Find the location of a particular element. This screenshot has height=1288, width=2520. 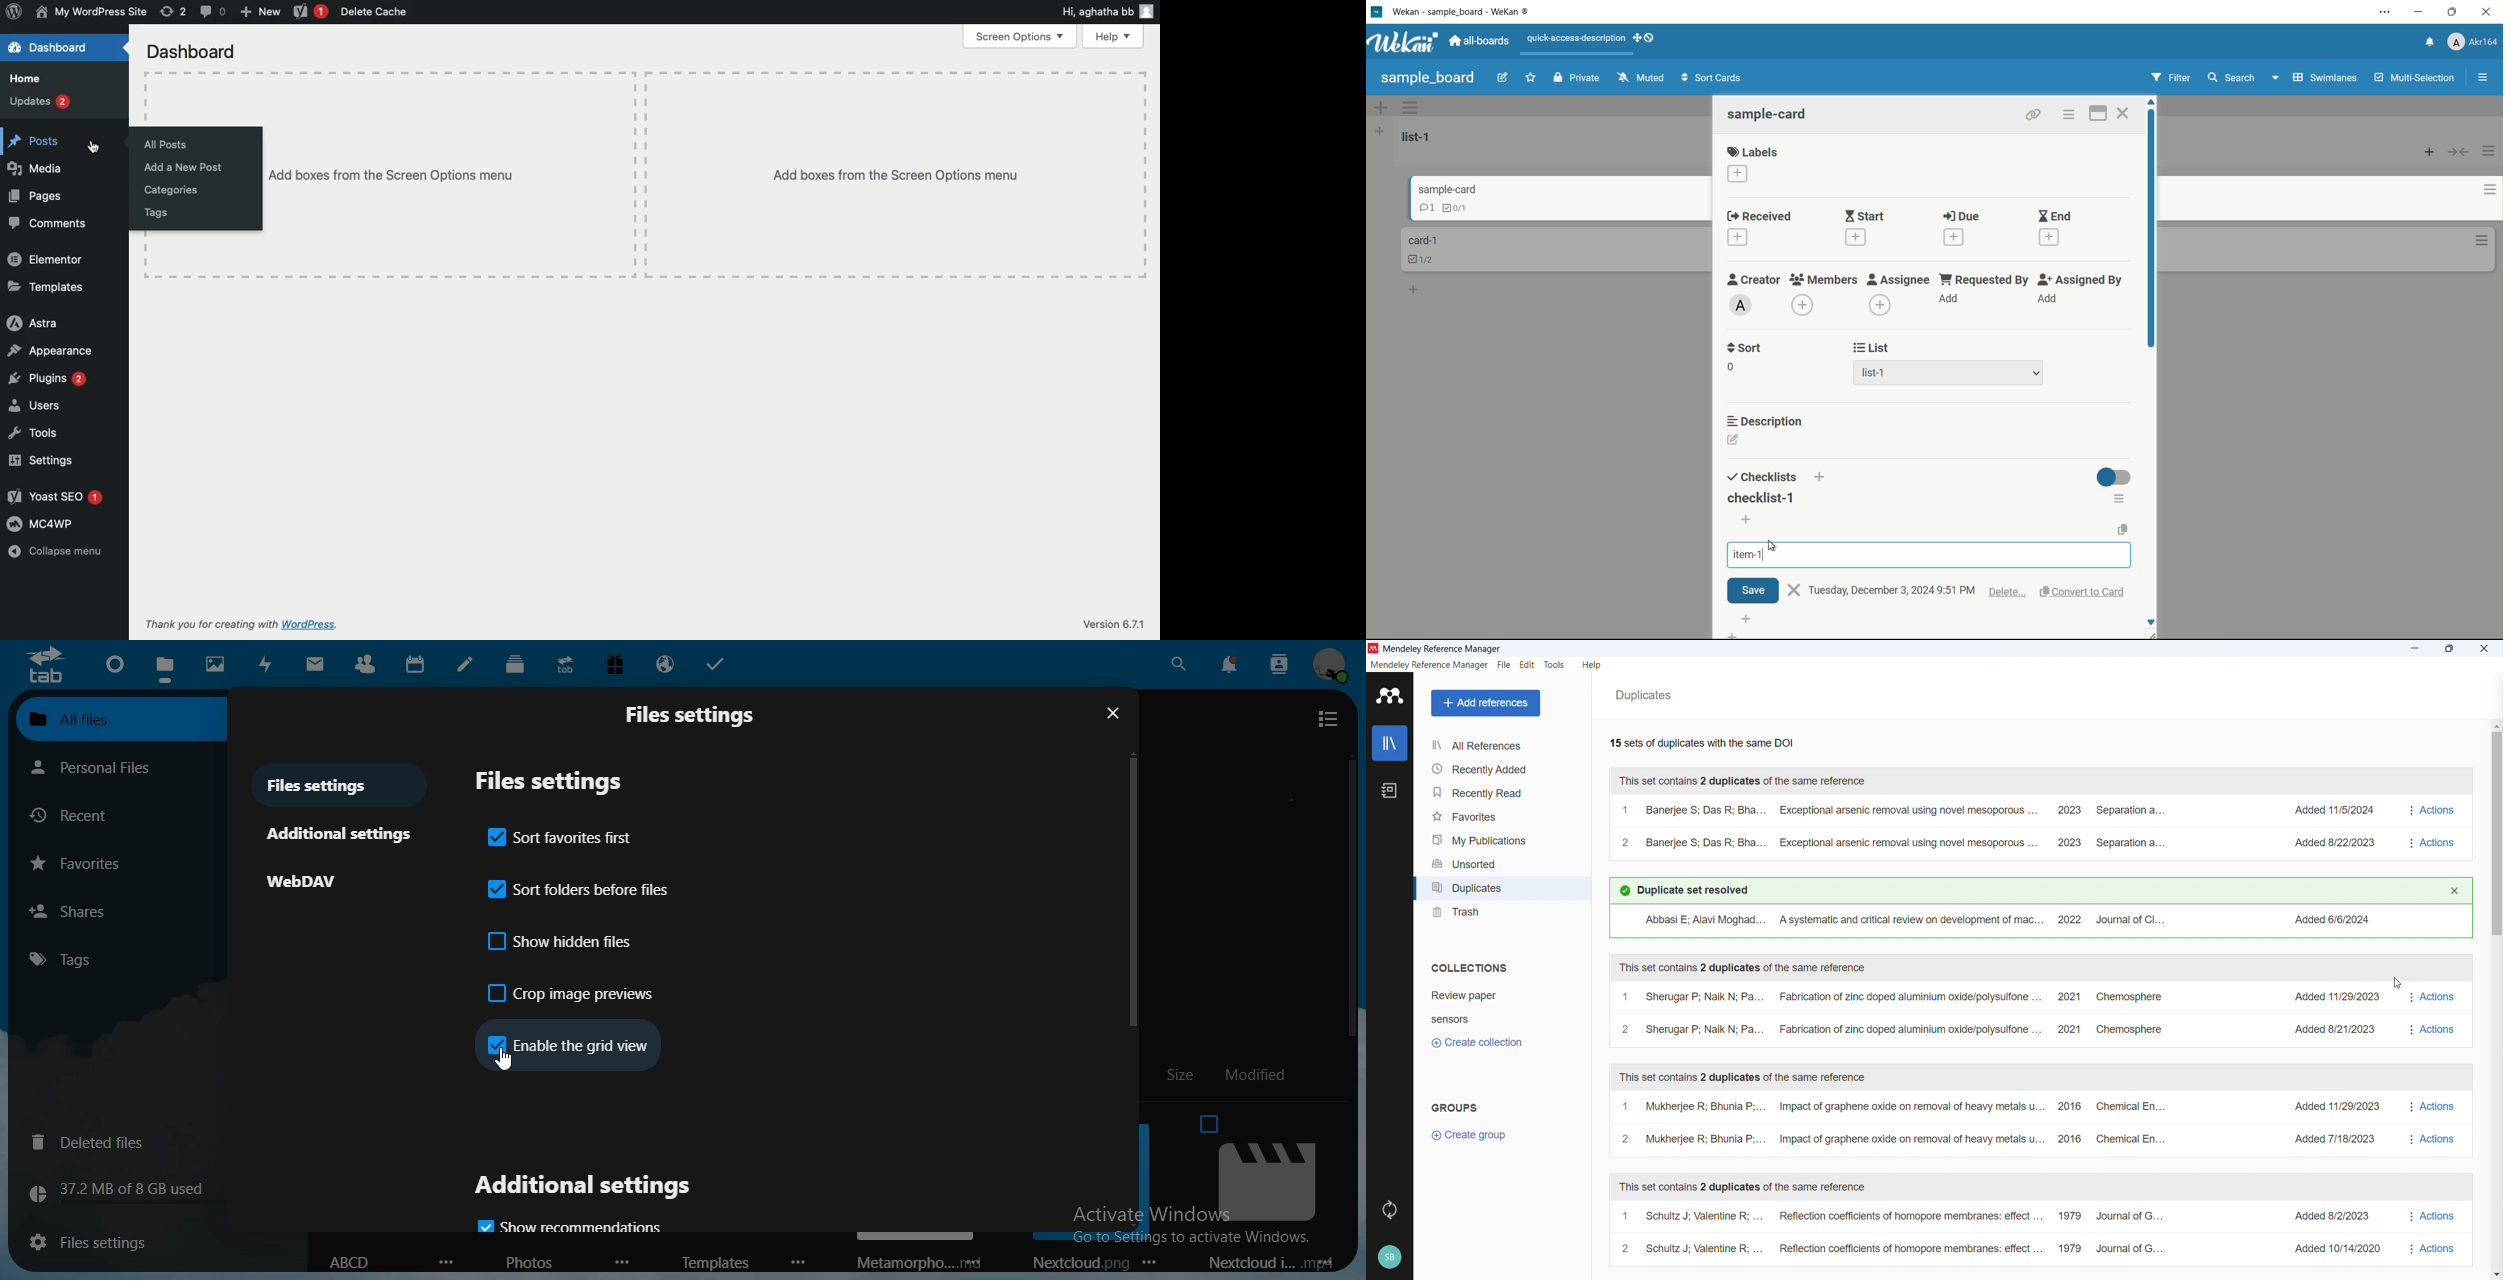

Duplicate set resolved  is located at coordinates (1685, 891).